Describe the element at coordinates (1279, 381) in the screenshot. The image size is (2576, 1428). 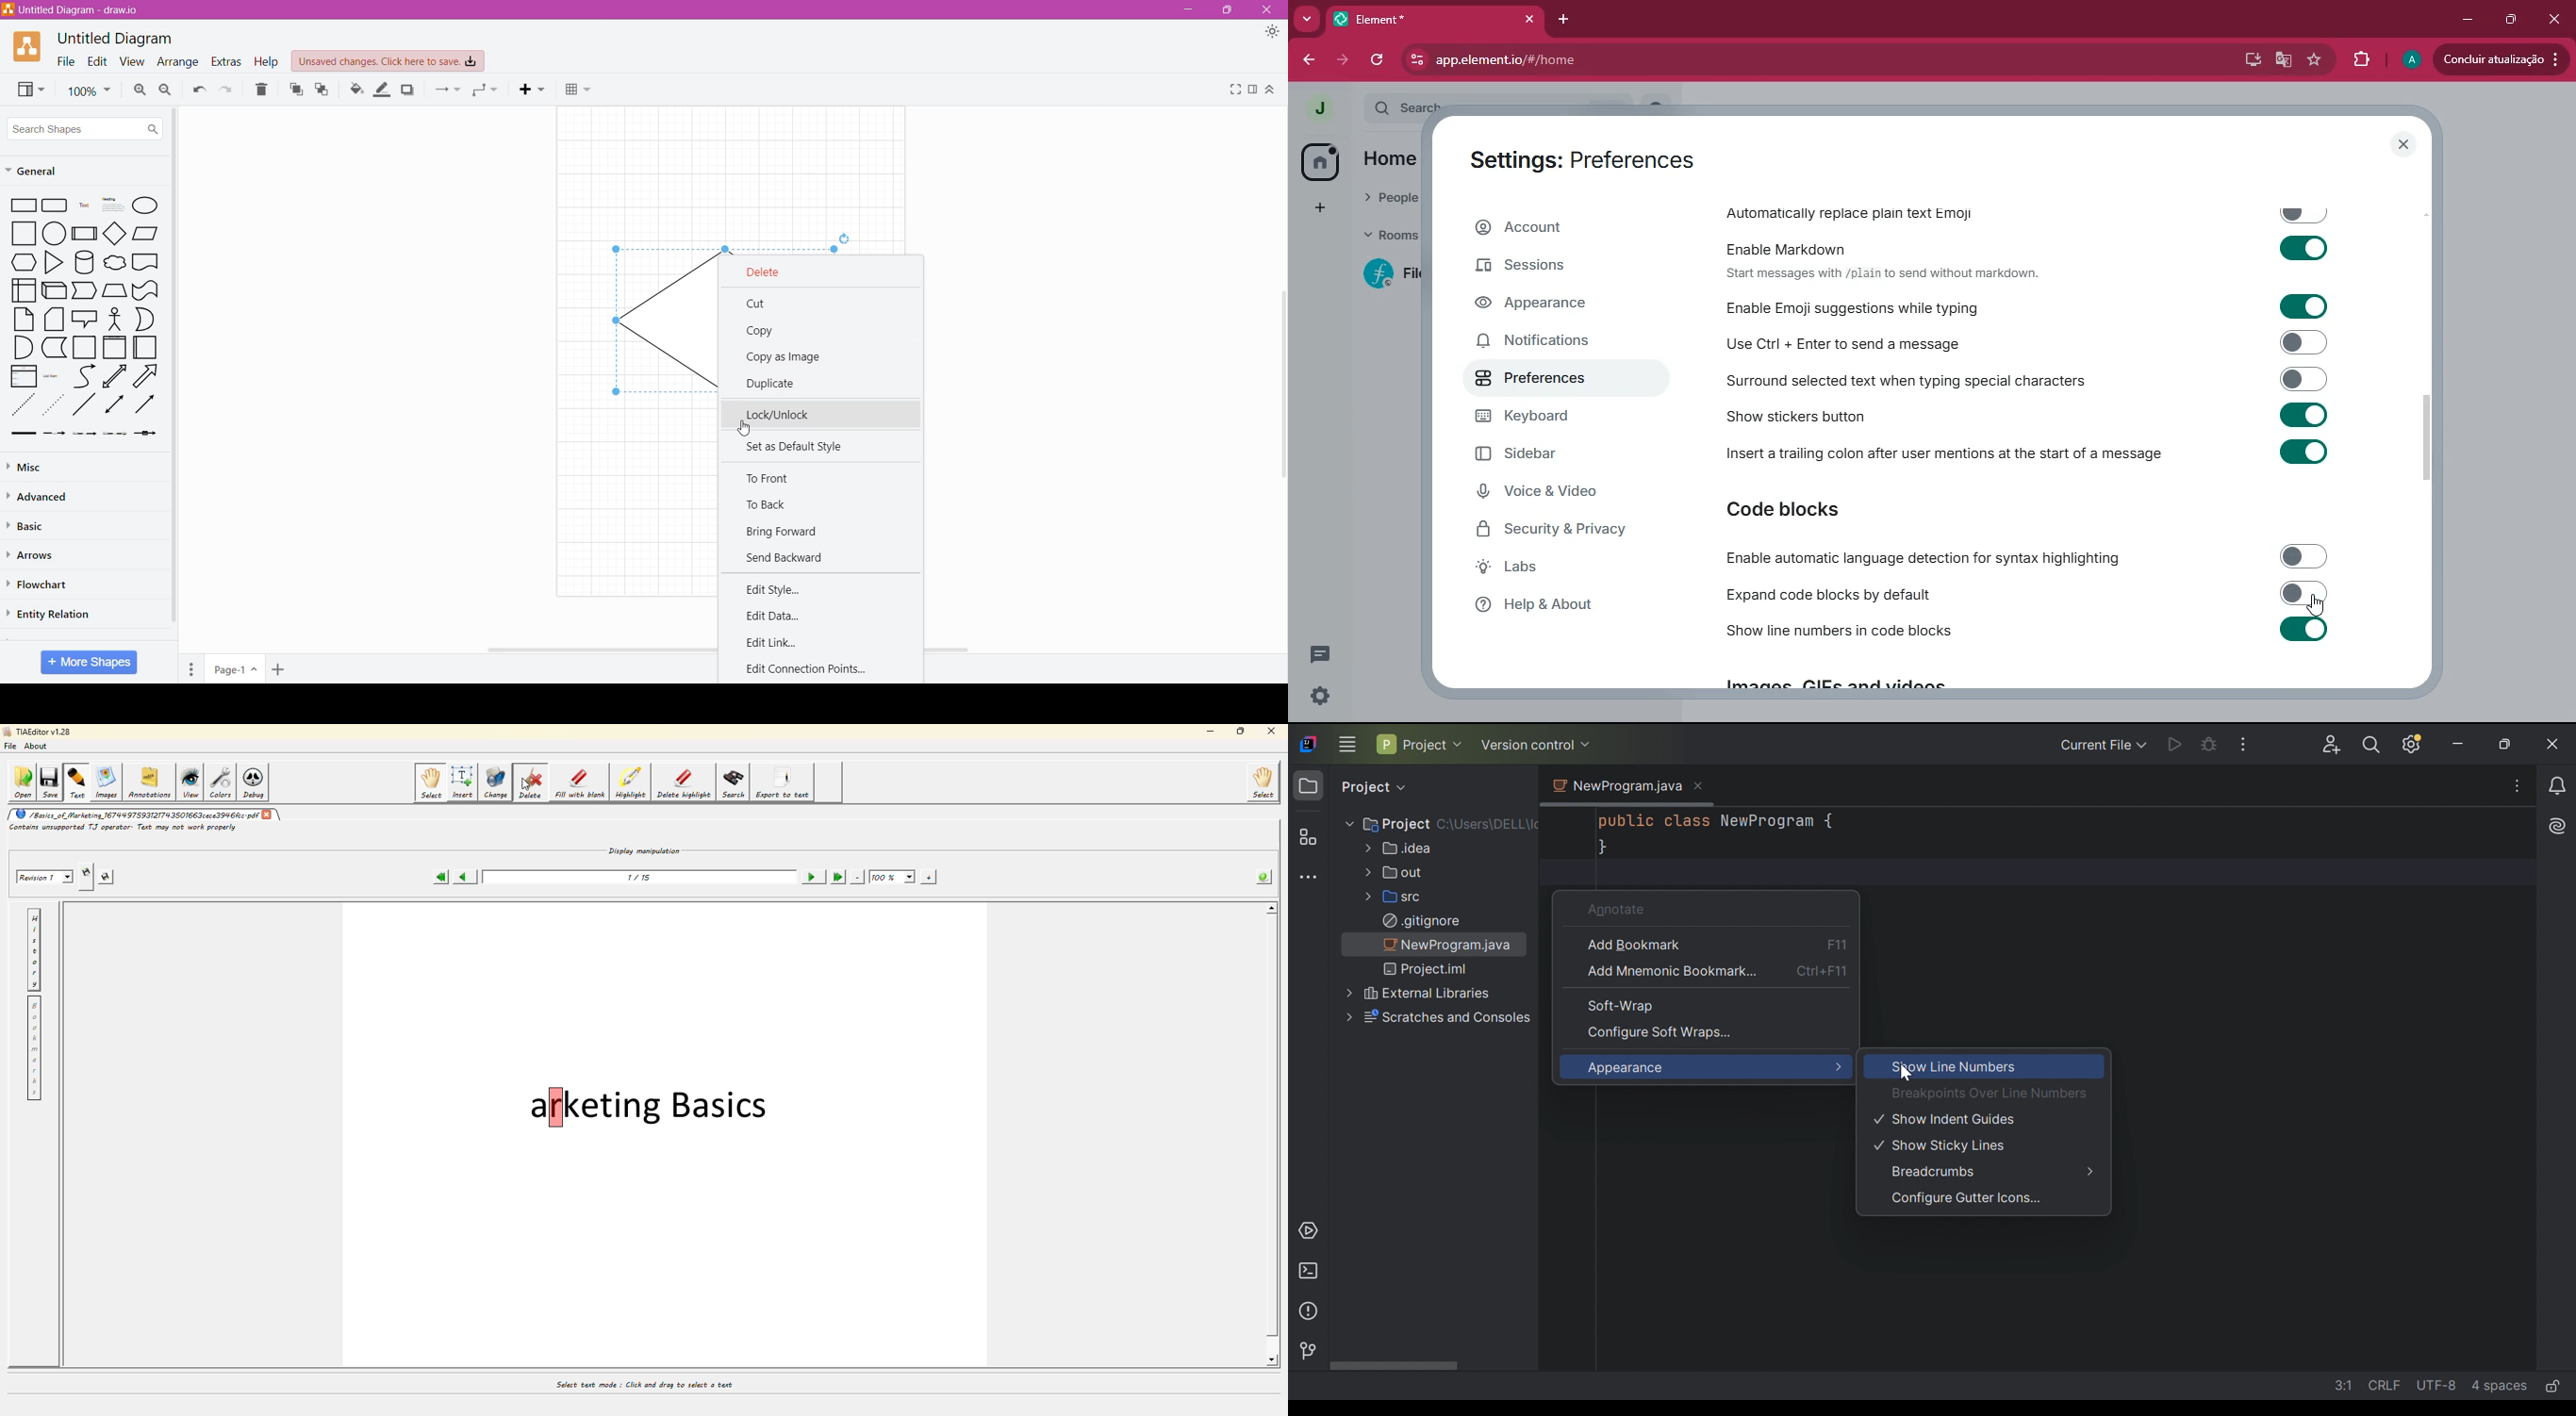
I see `Vertical Scroll Bar` at that location.